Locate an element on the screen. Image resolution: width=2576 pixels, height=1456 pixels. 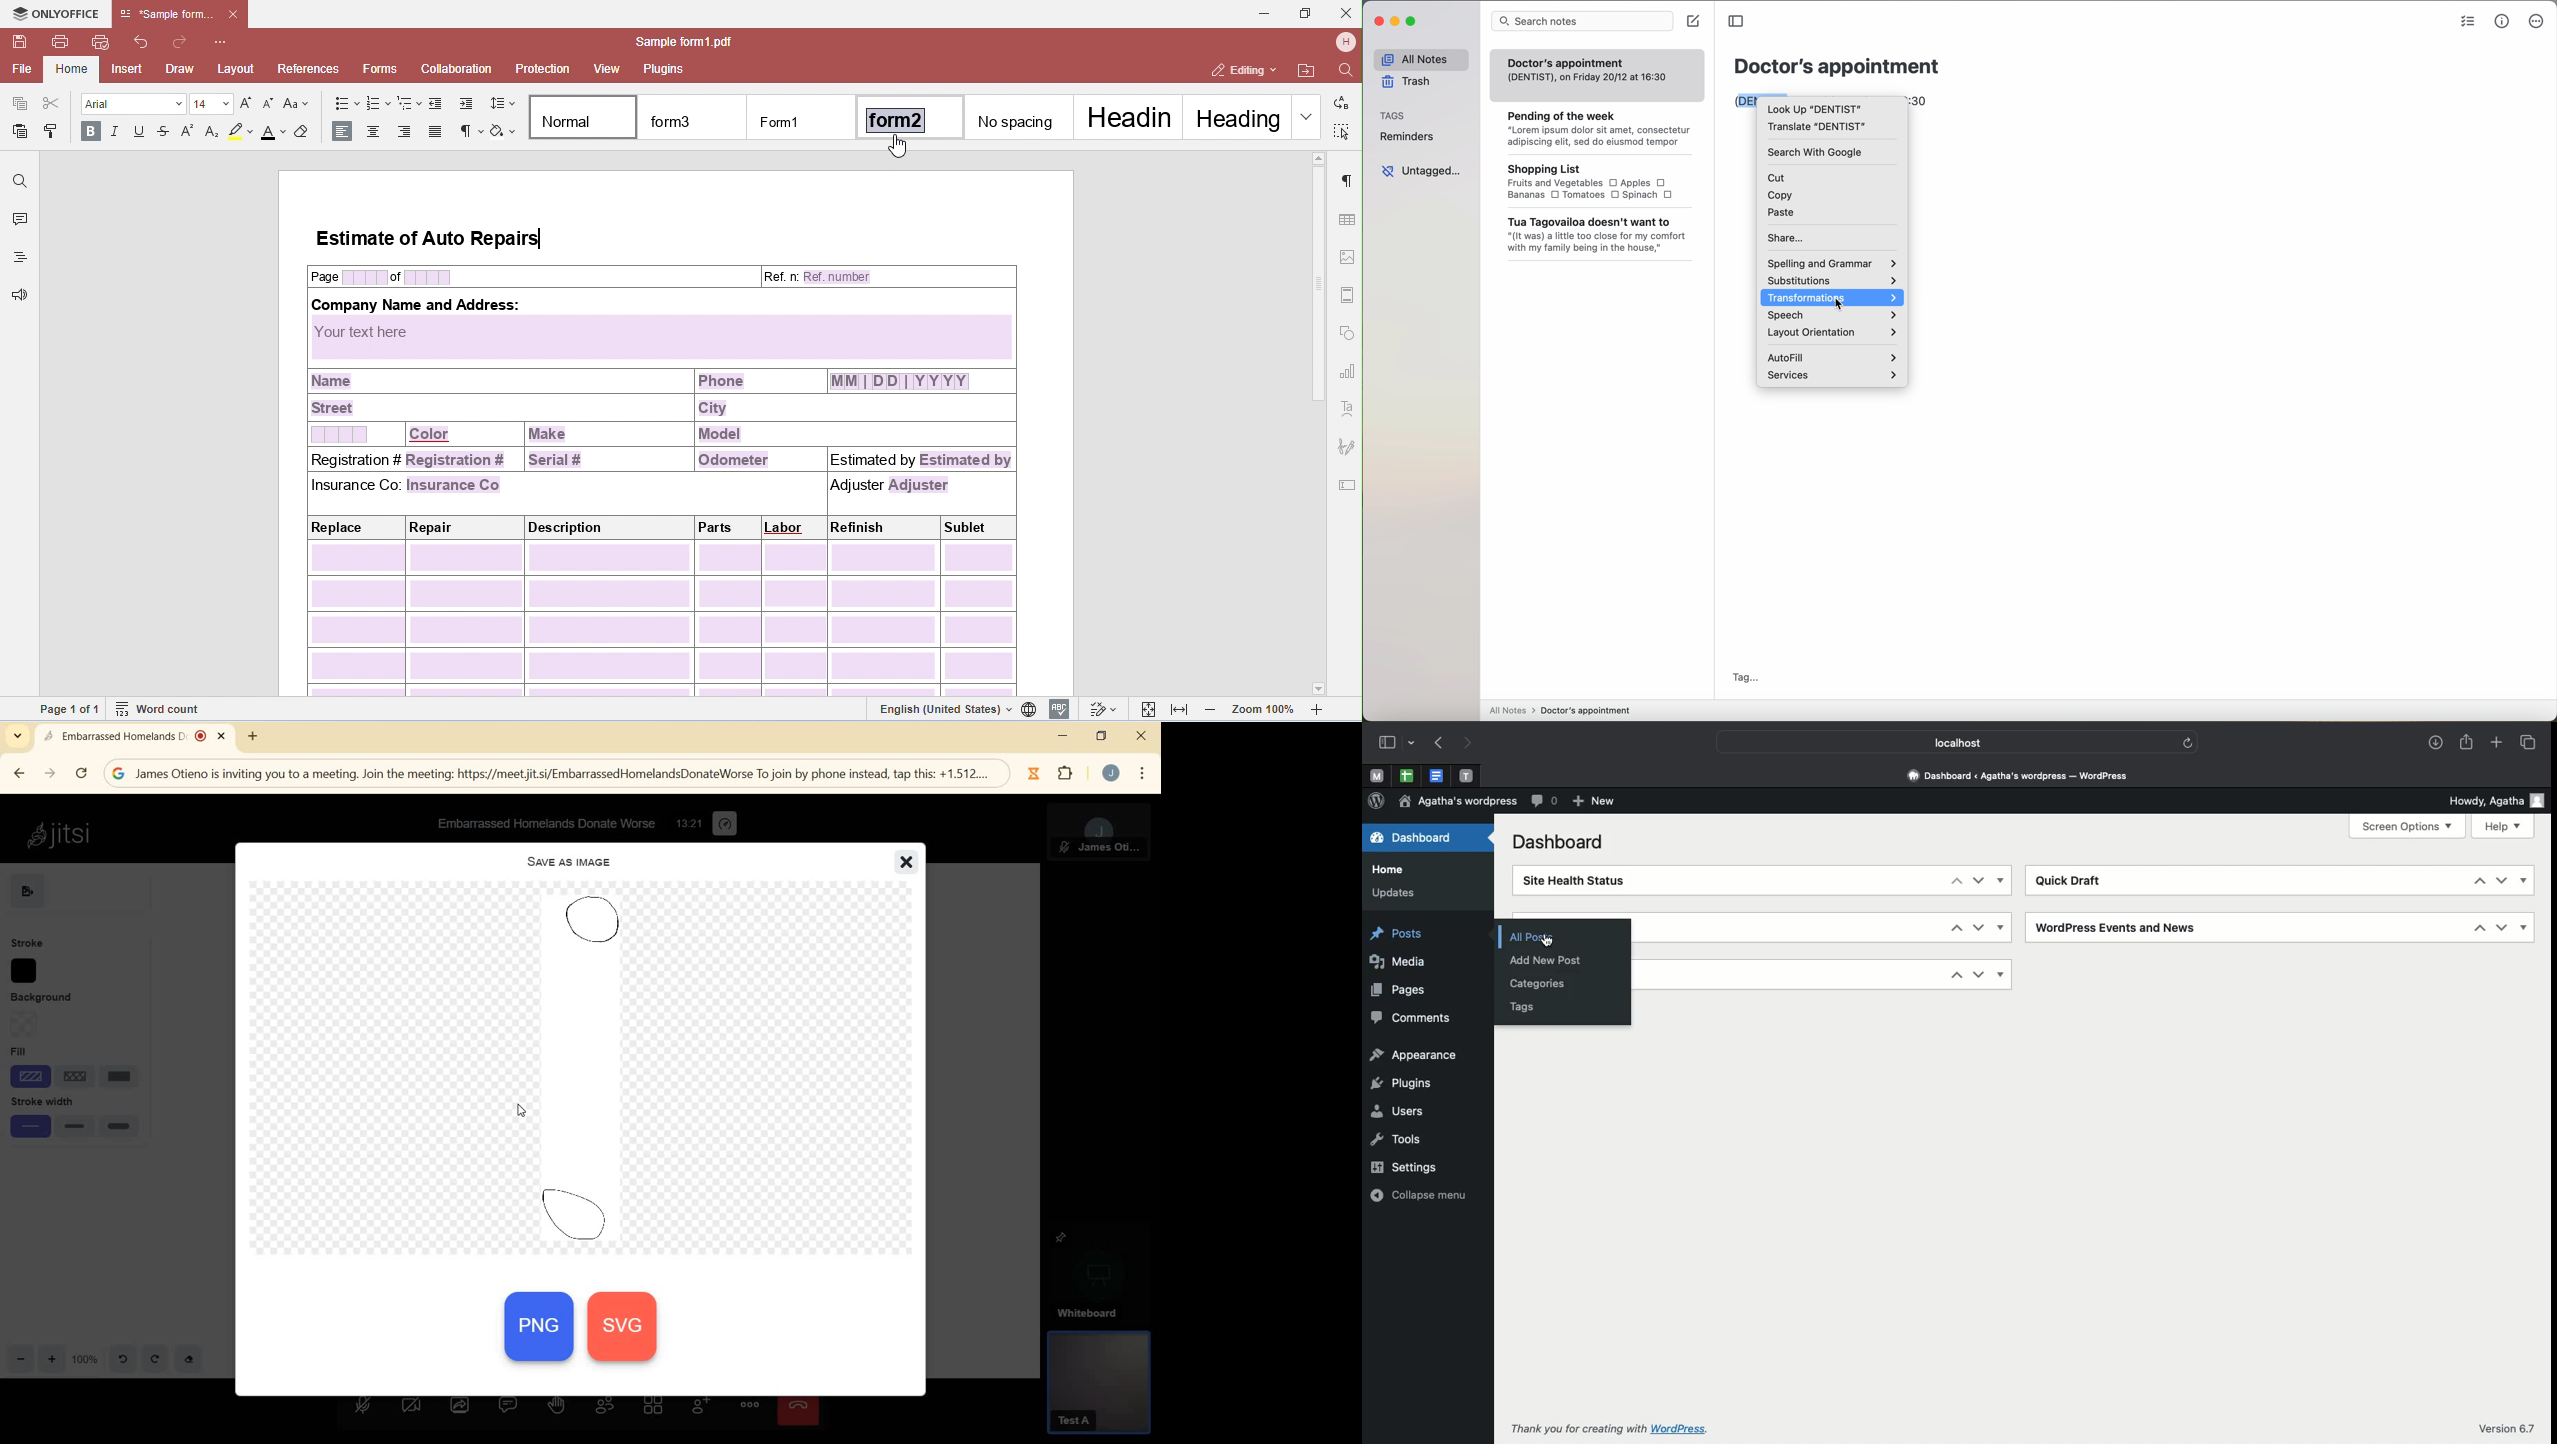
cut is located at coordinates (1781, 178).